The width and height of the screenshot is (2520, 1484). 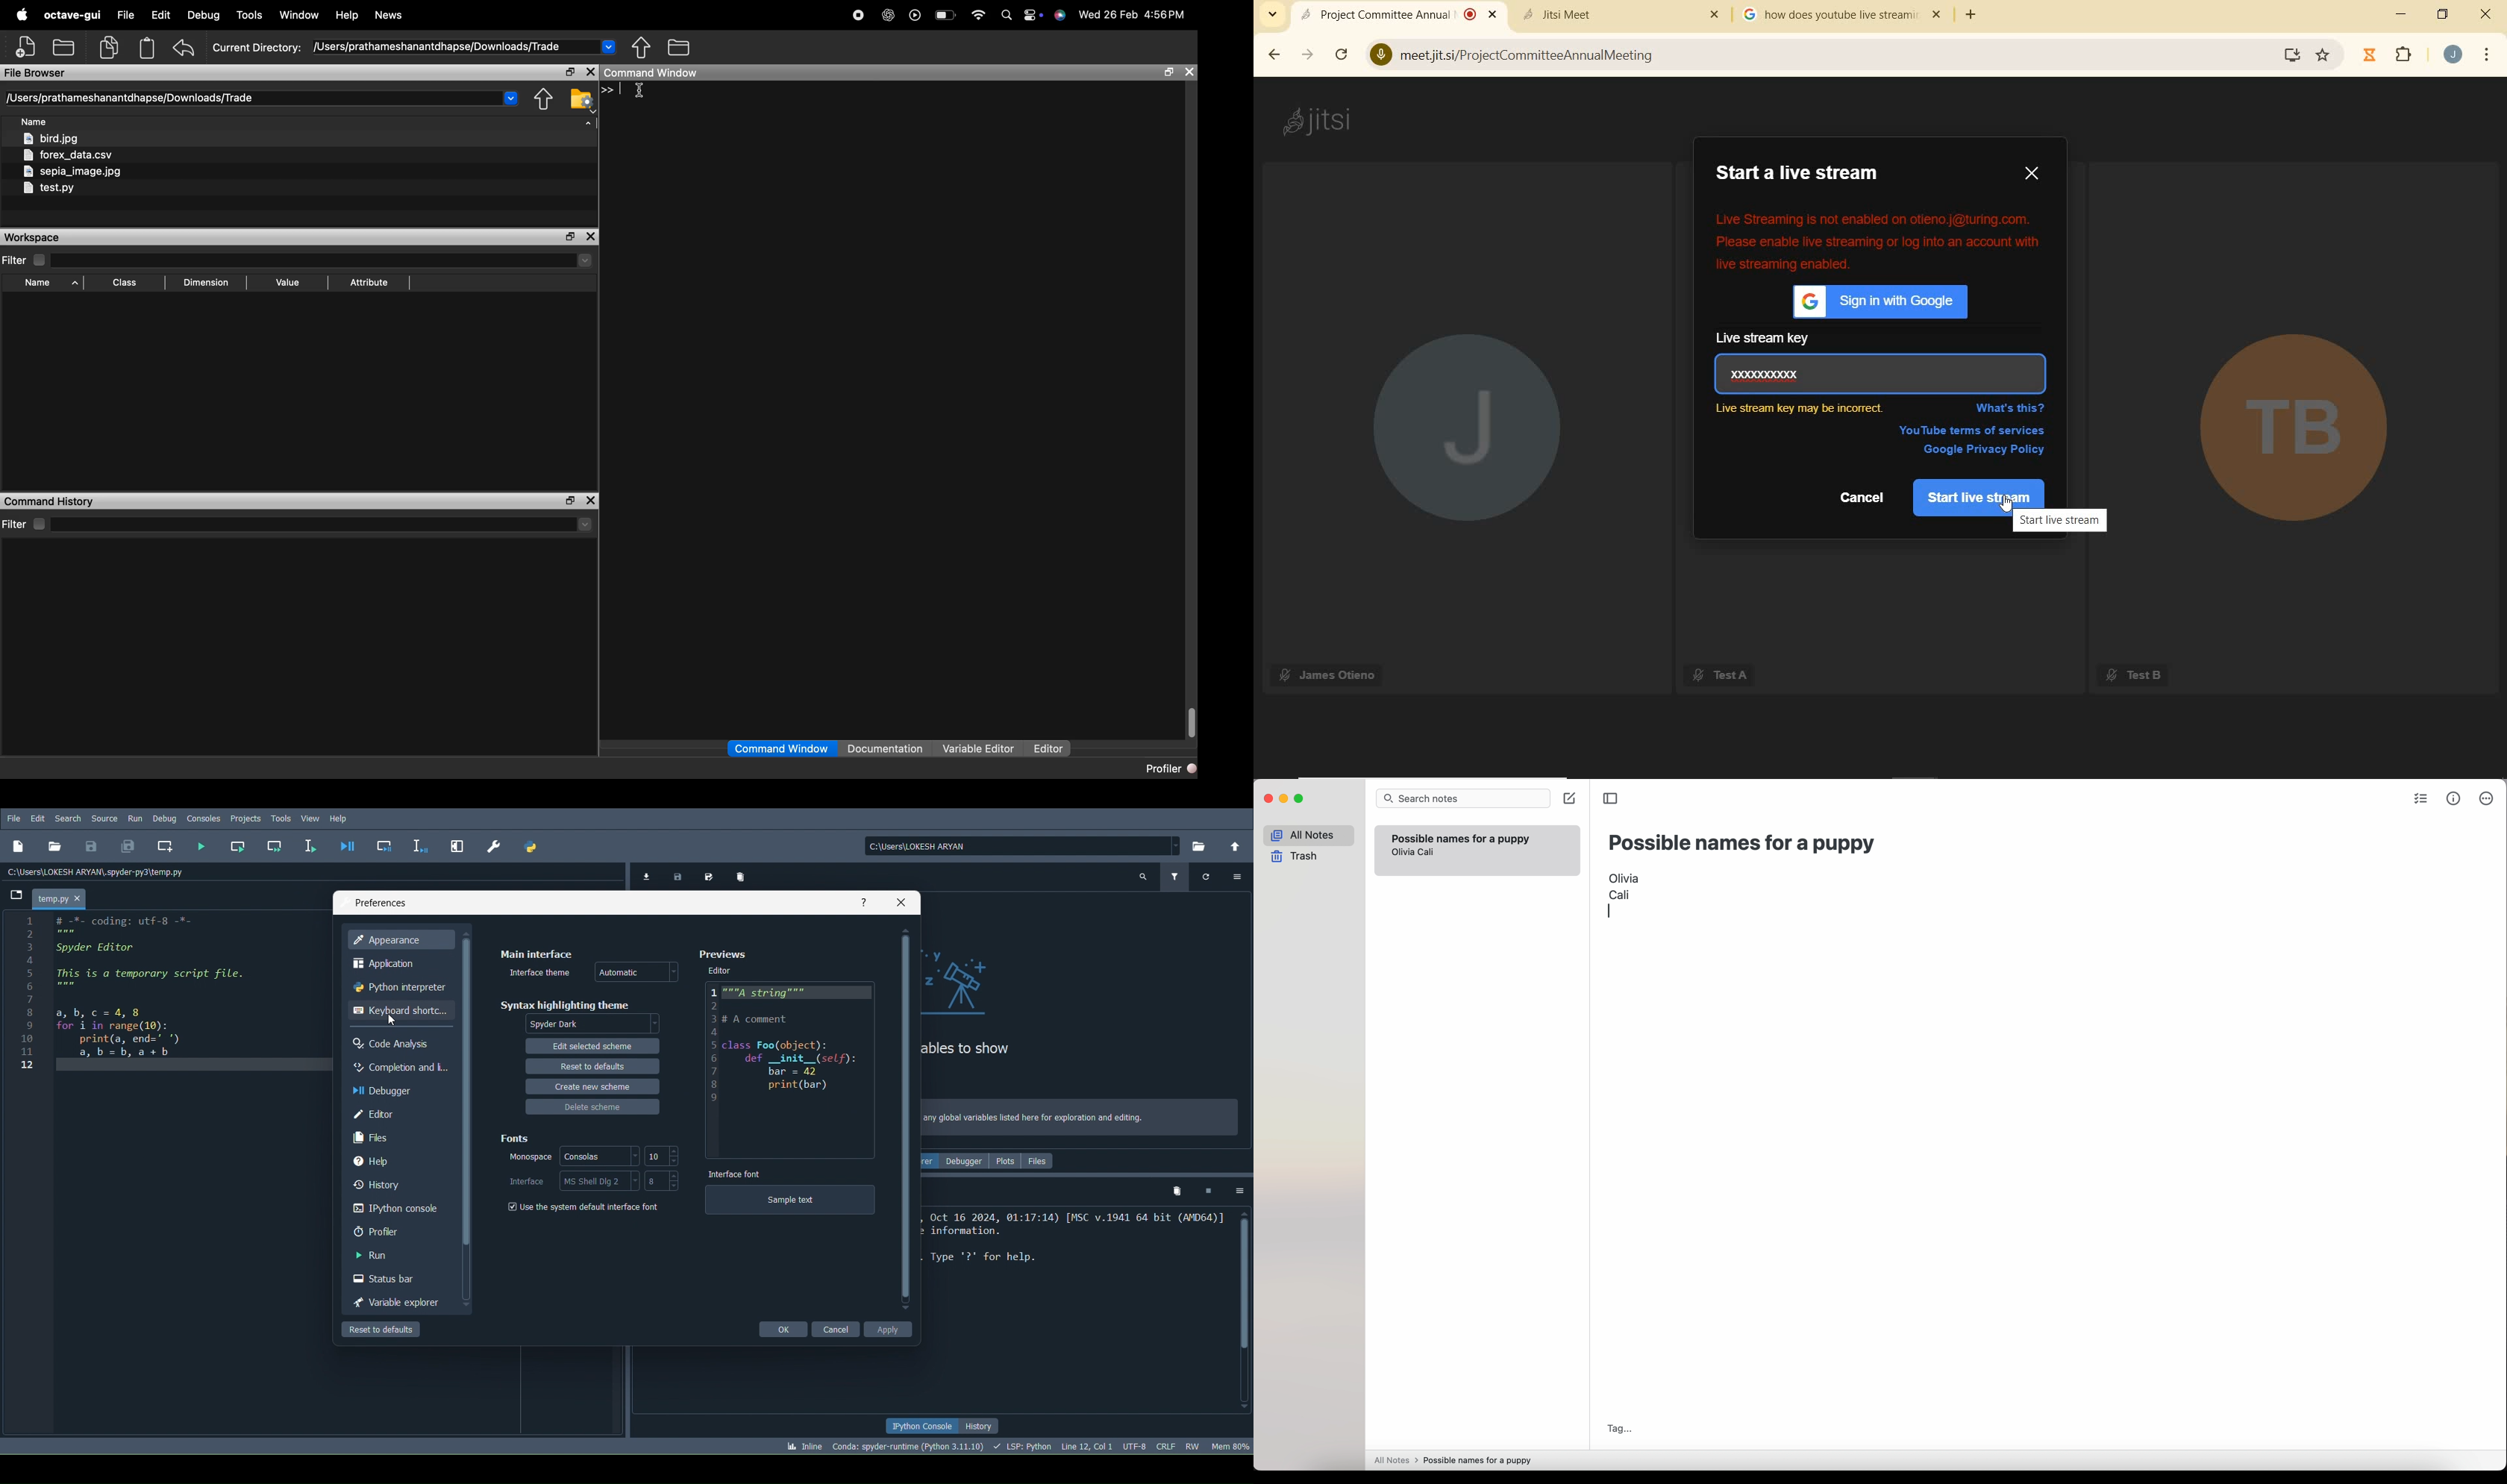 I want to click on Window, so click(x=299, y=14).